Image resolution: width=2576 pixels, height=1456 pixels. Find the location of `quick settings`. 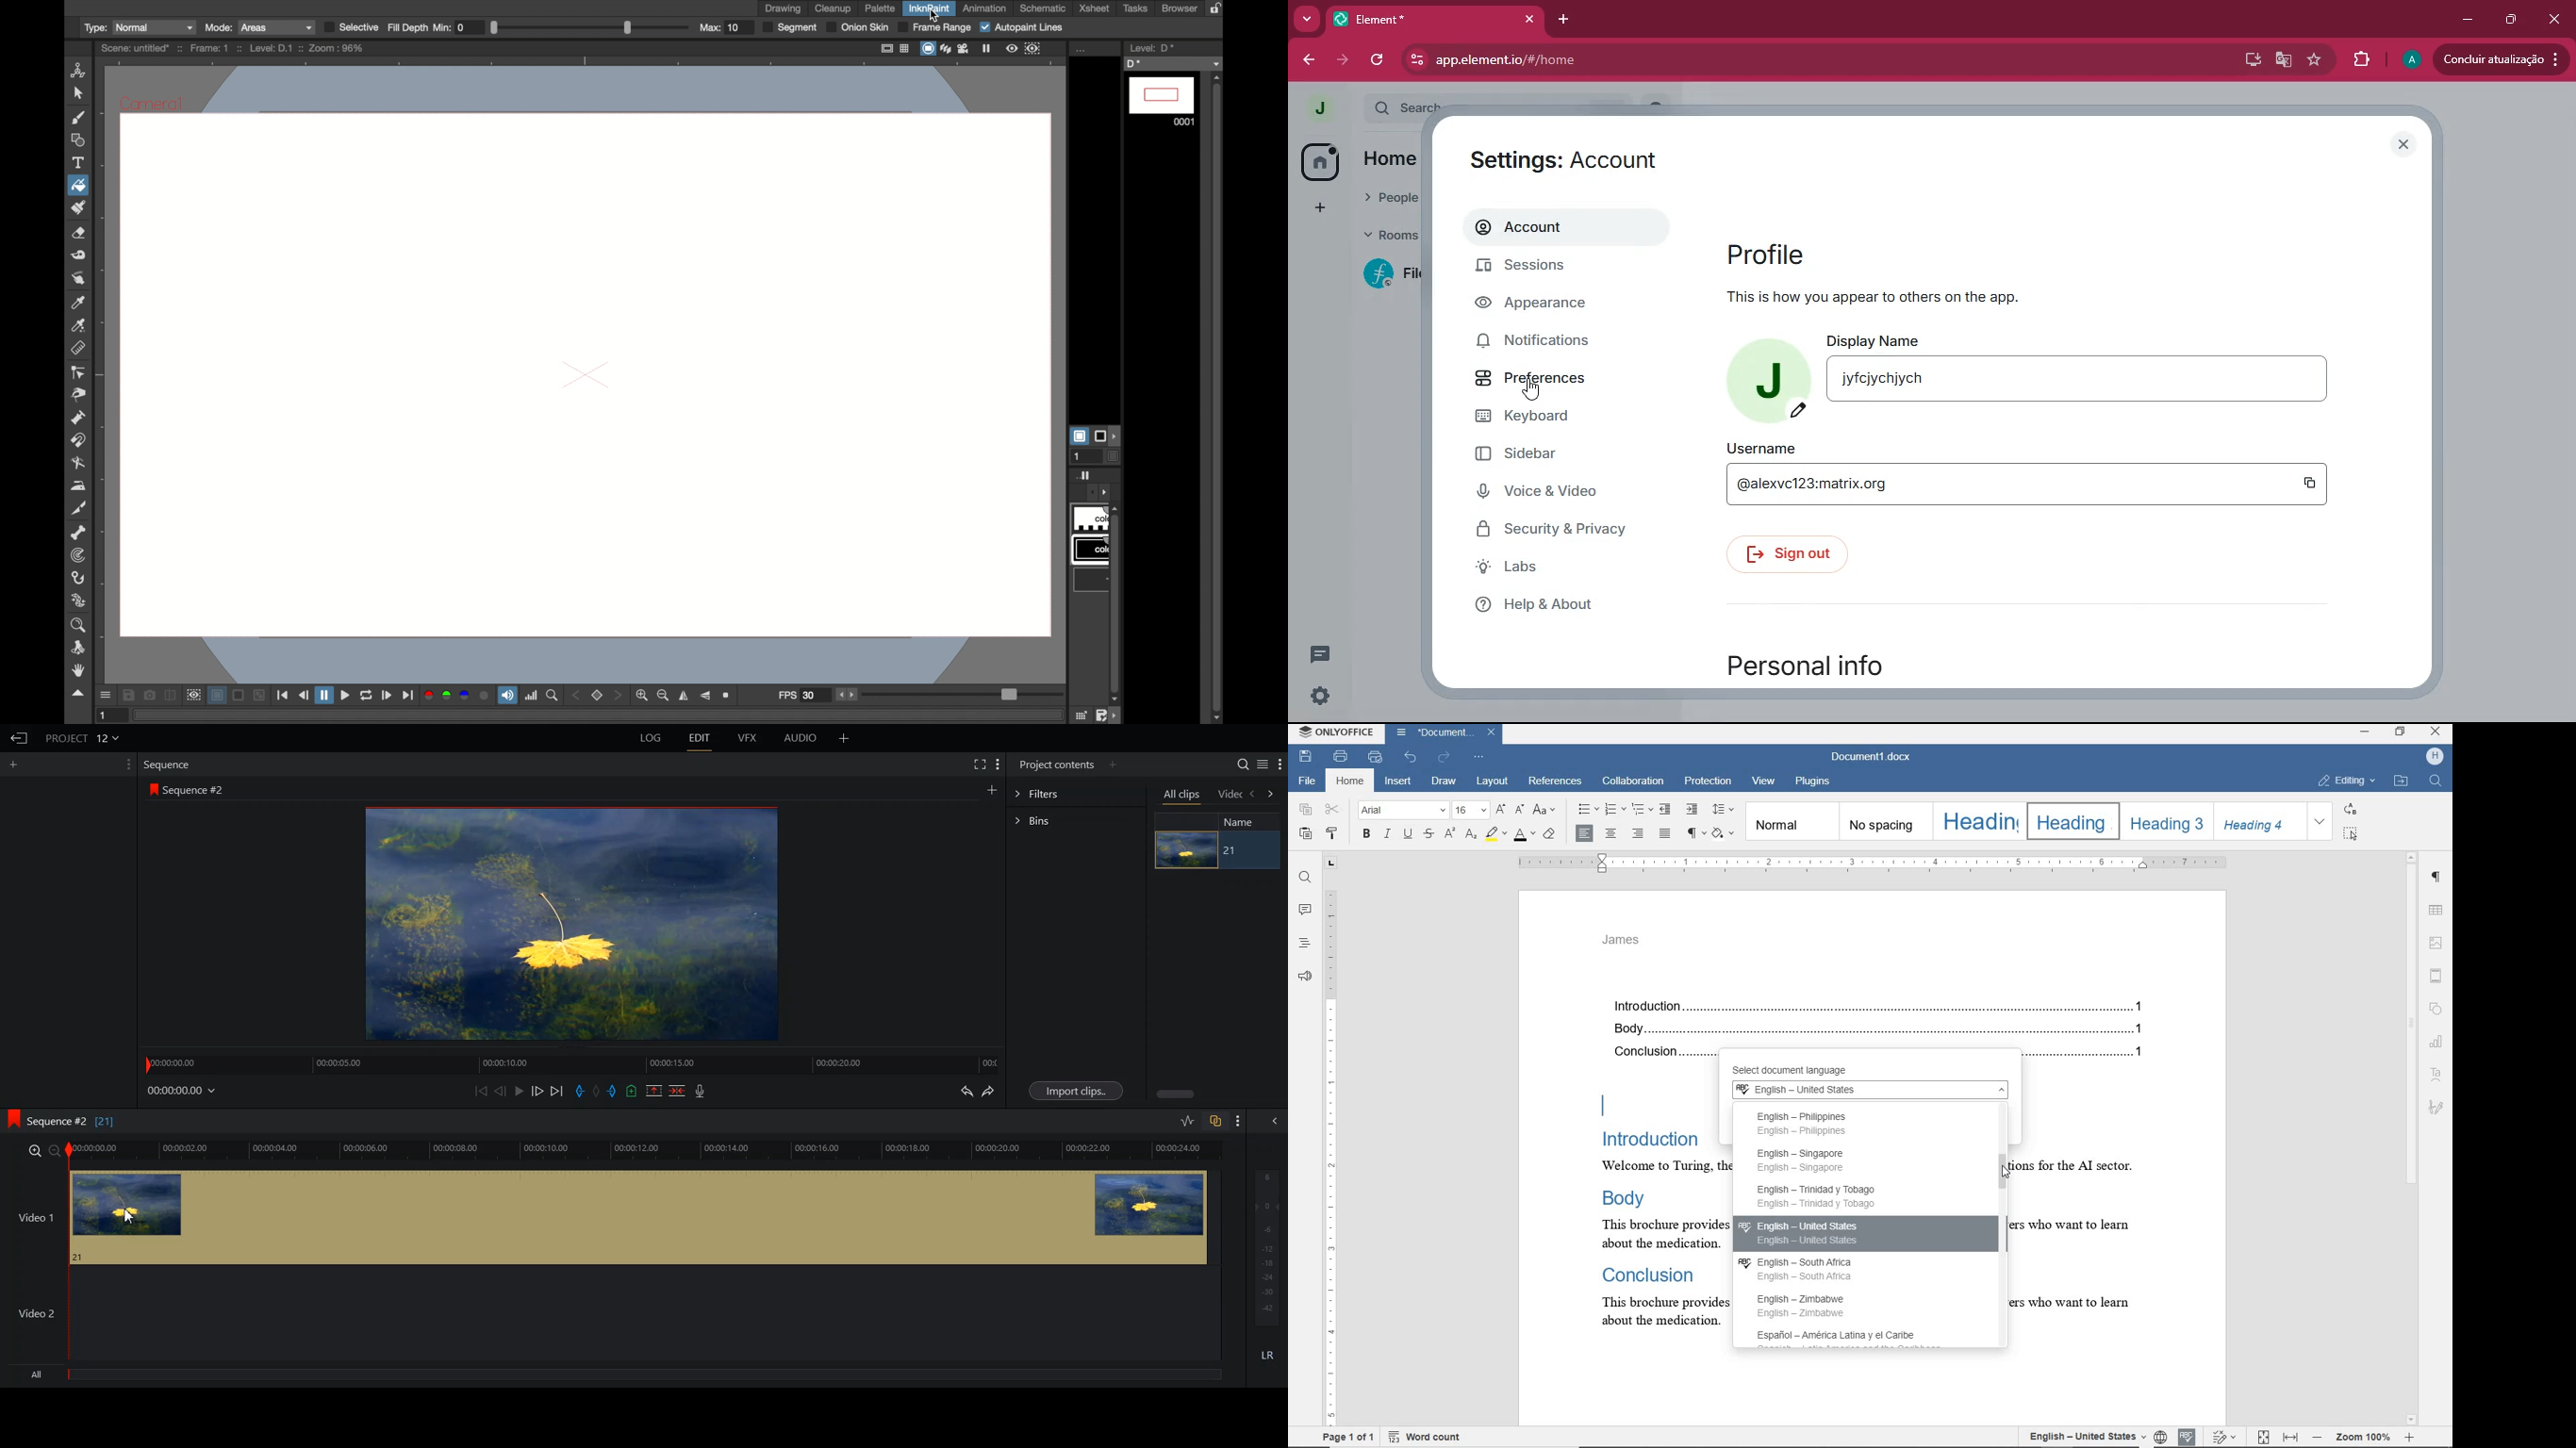

quick settings is located at coordinates (1318, 693).